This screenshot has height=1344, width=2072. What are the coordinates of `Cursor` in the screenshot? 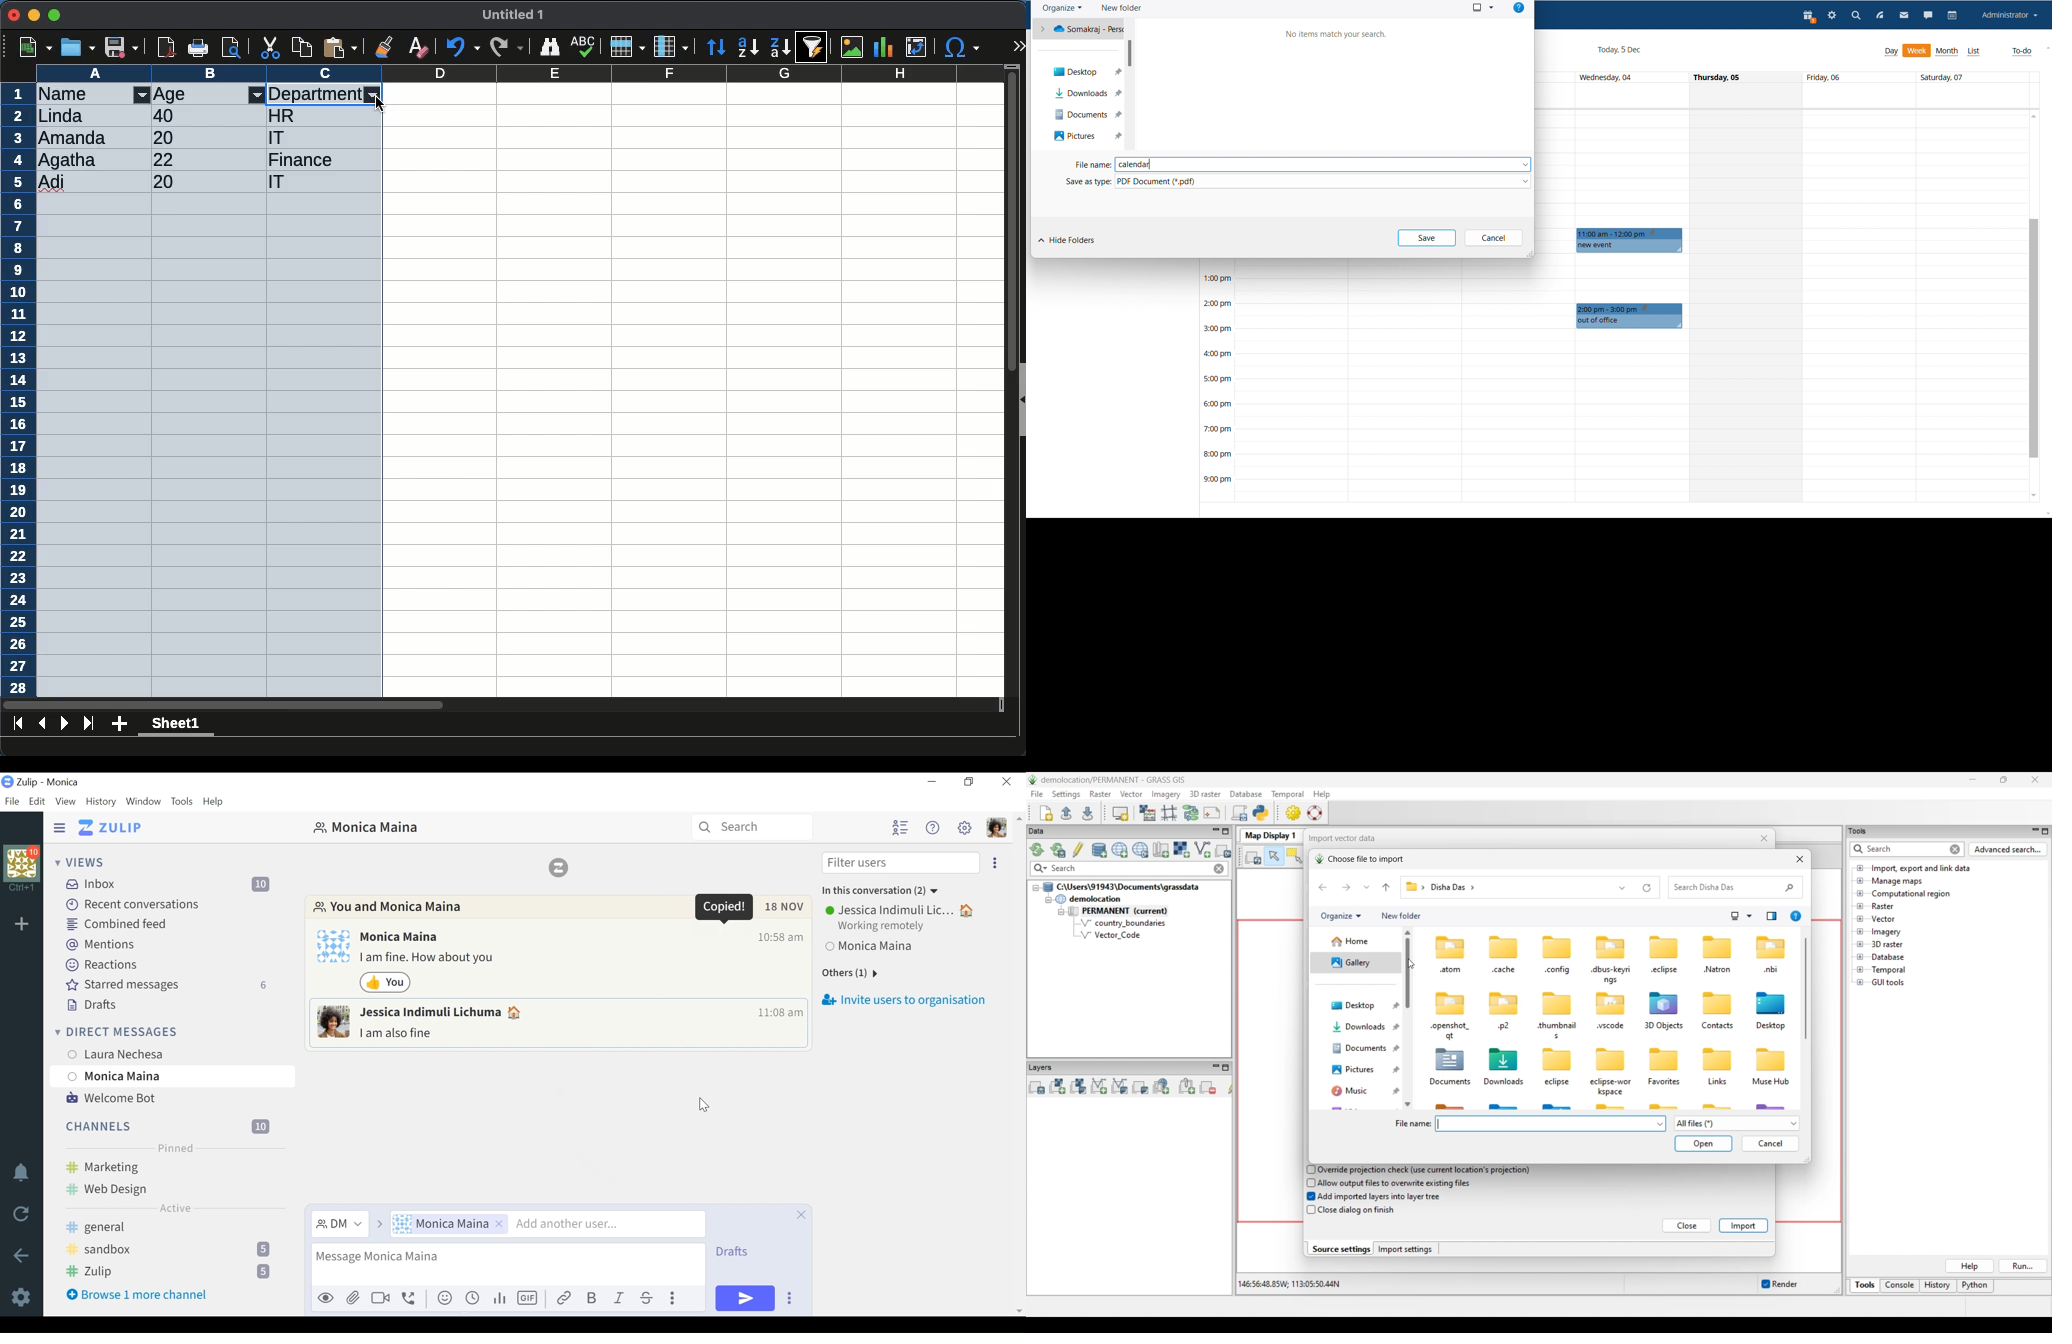 It's located at (173, 1087).